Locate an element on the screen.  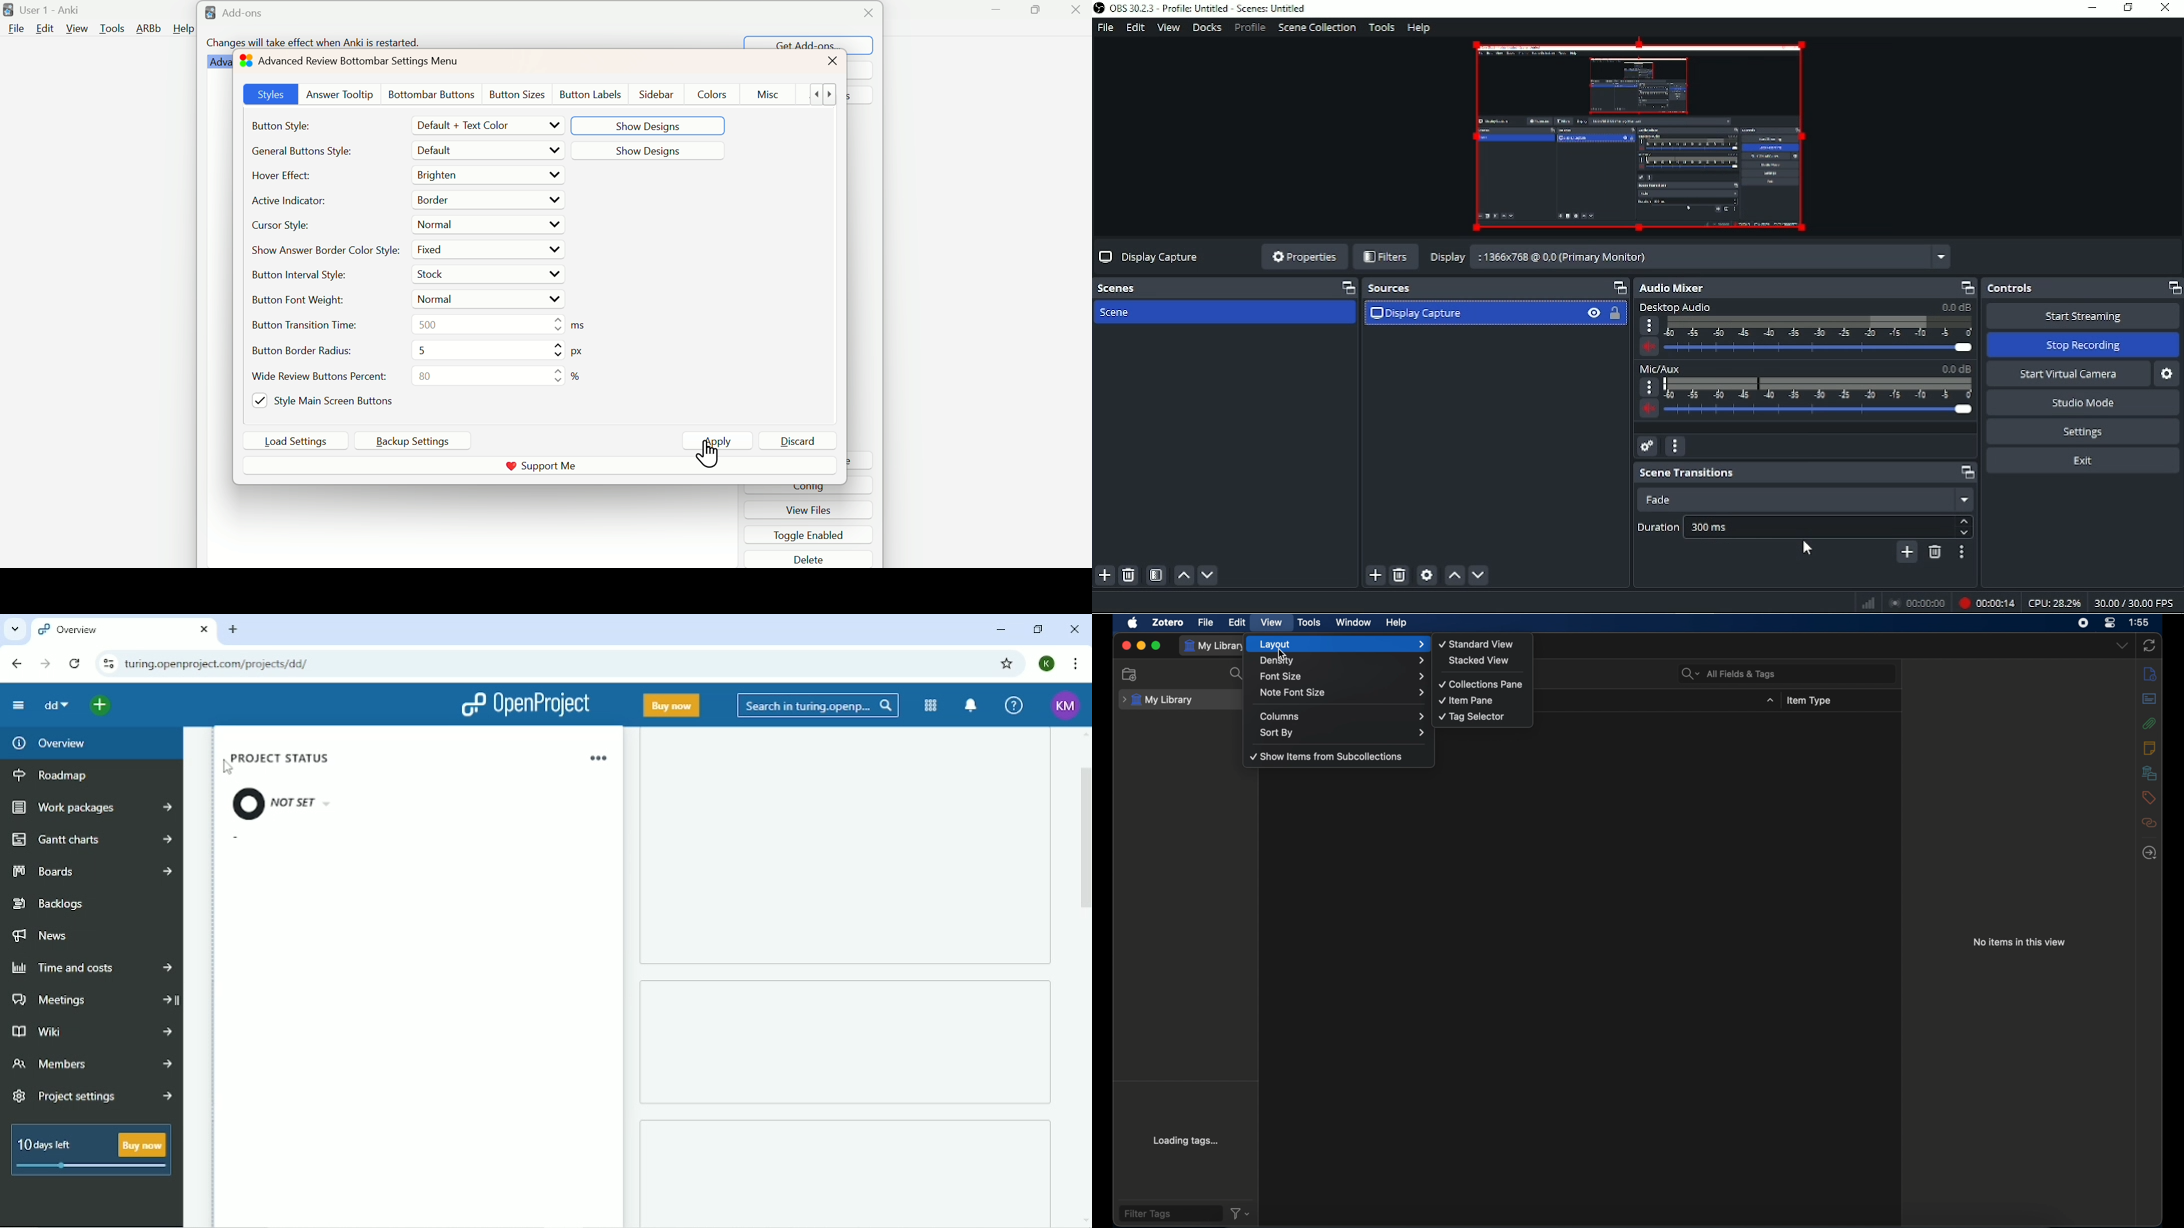
Fade is located at coordinates (1803, 497).